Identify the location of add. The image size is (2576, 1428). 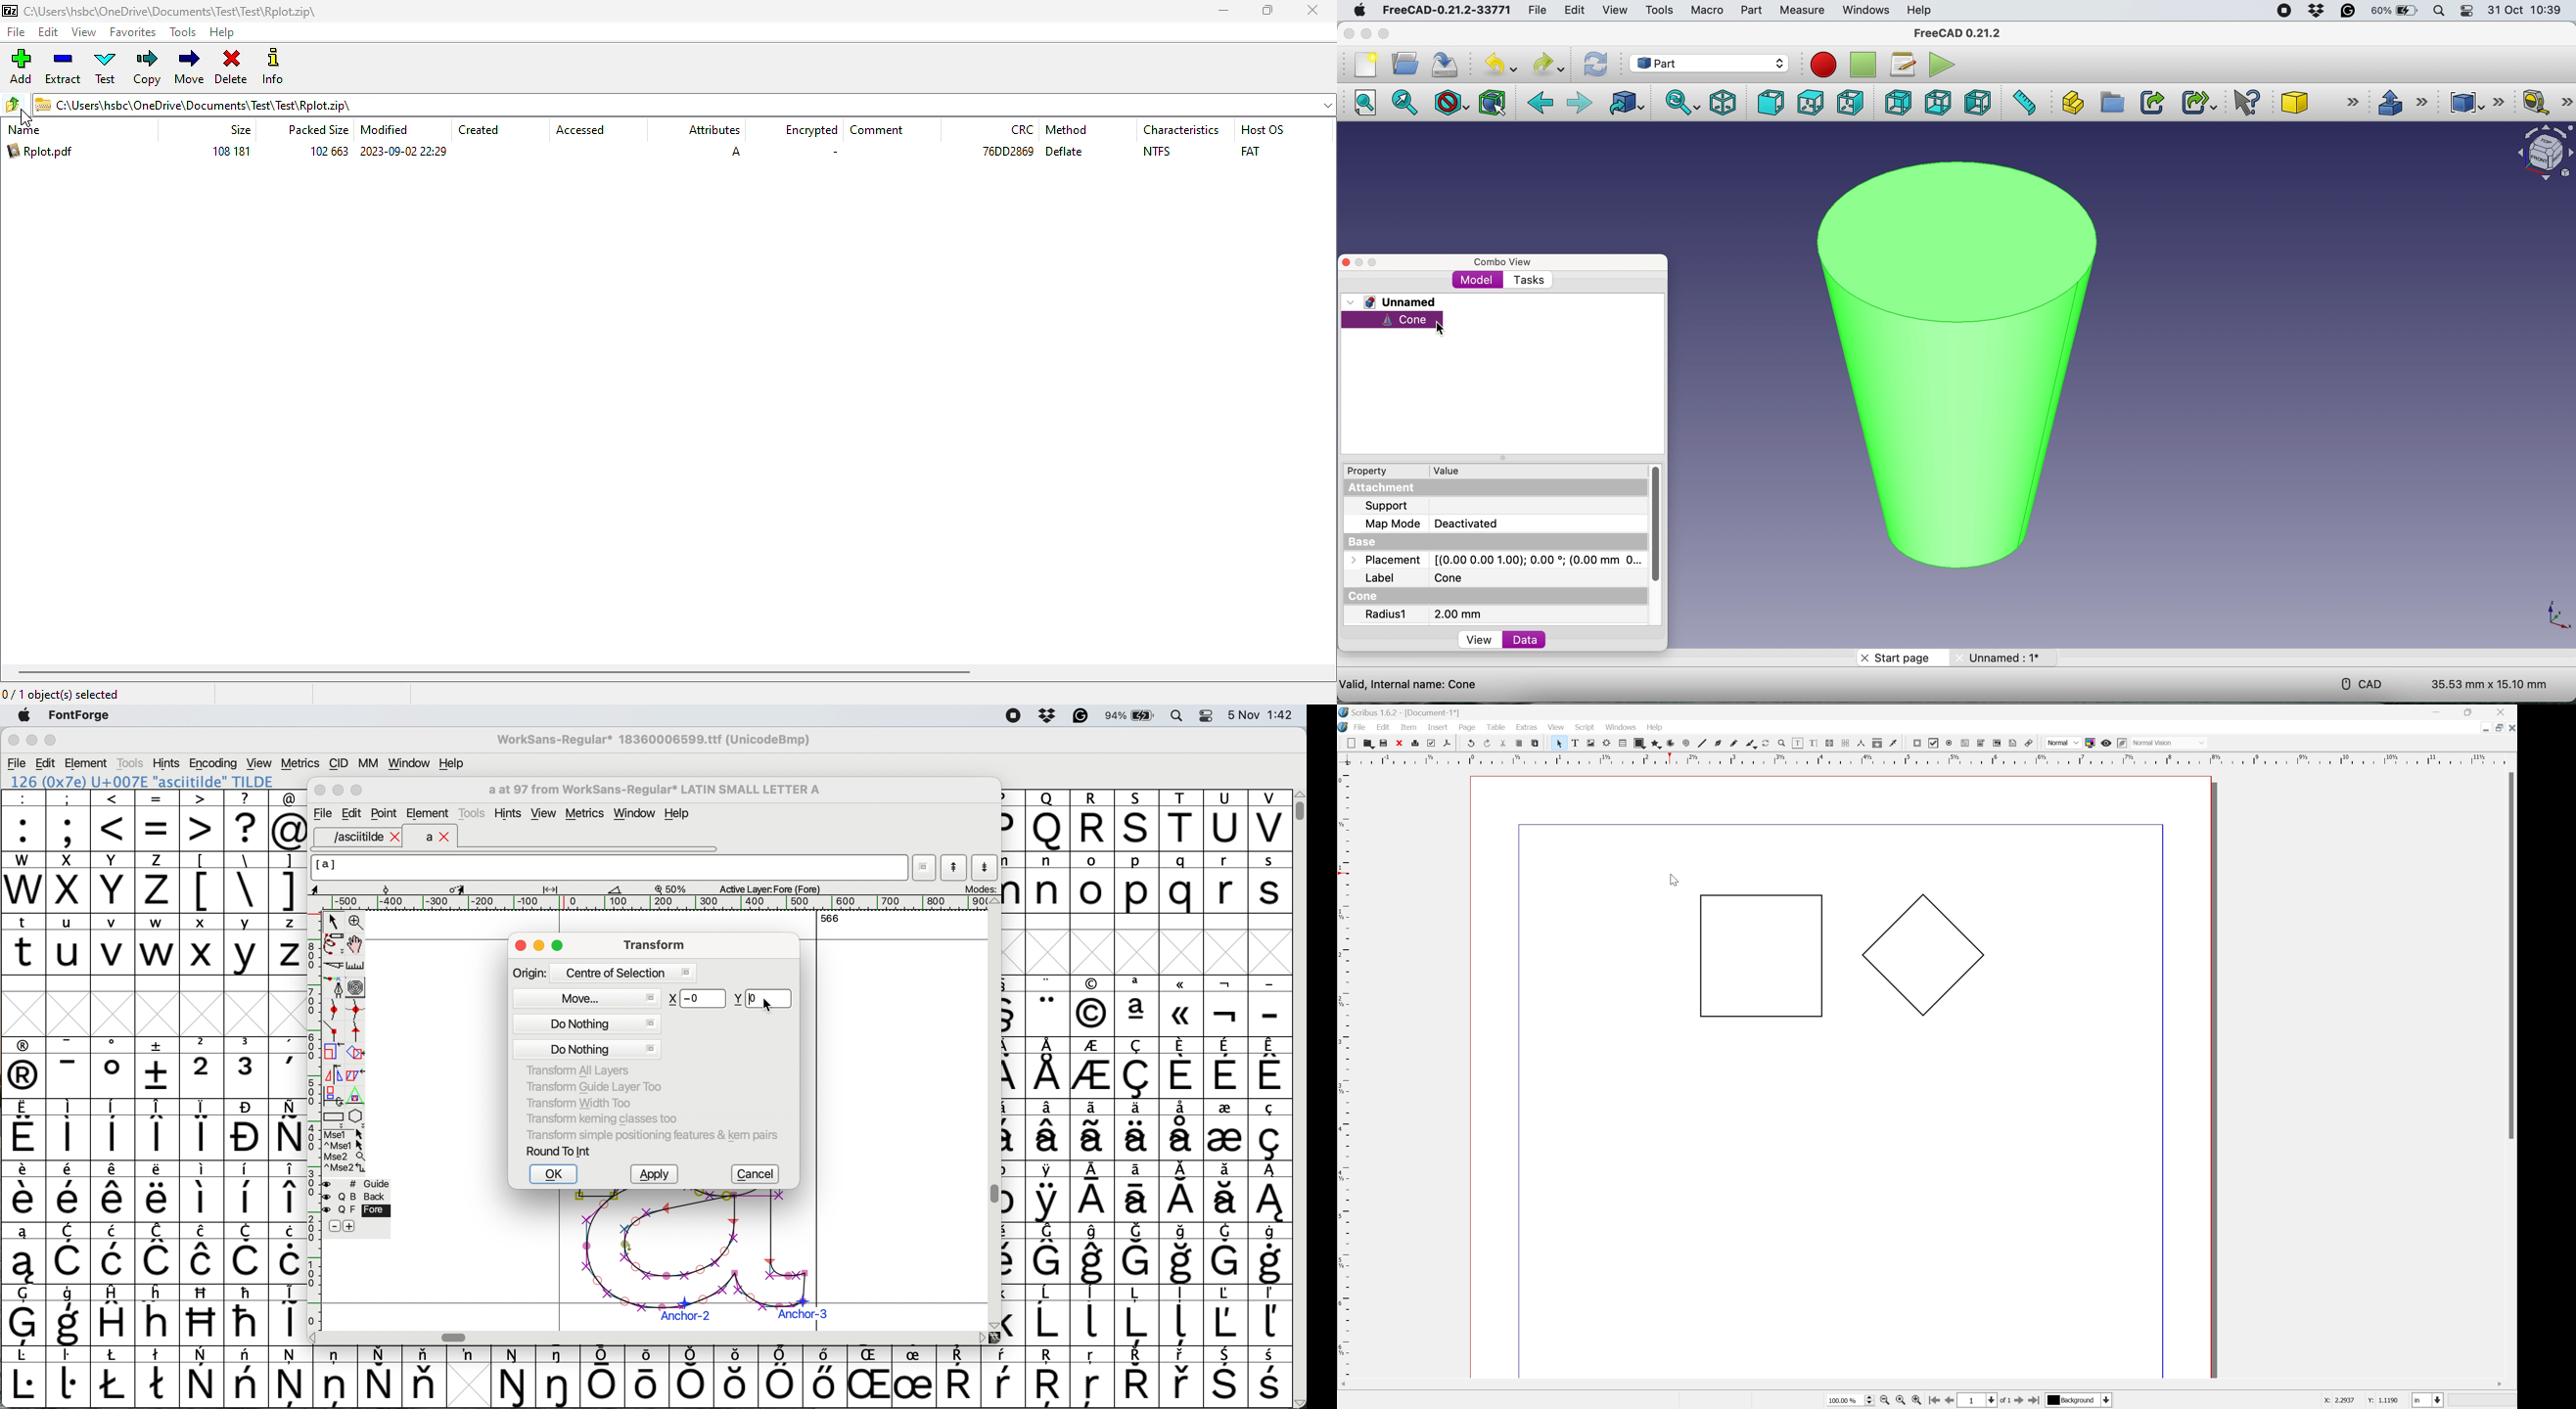
(20, 66).